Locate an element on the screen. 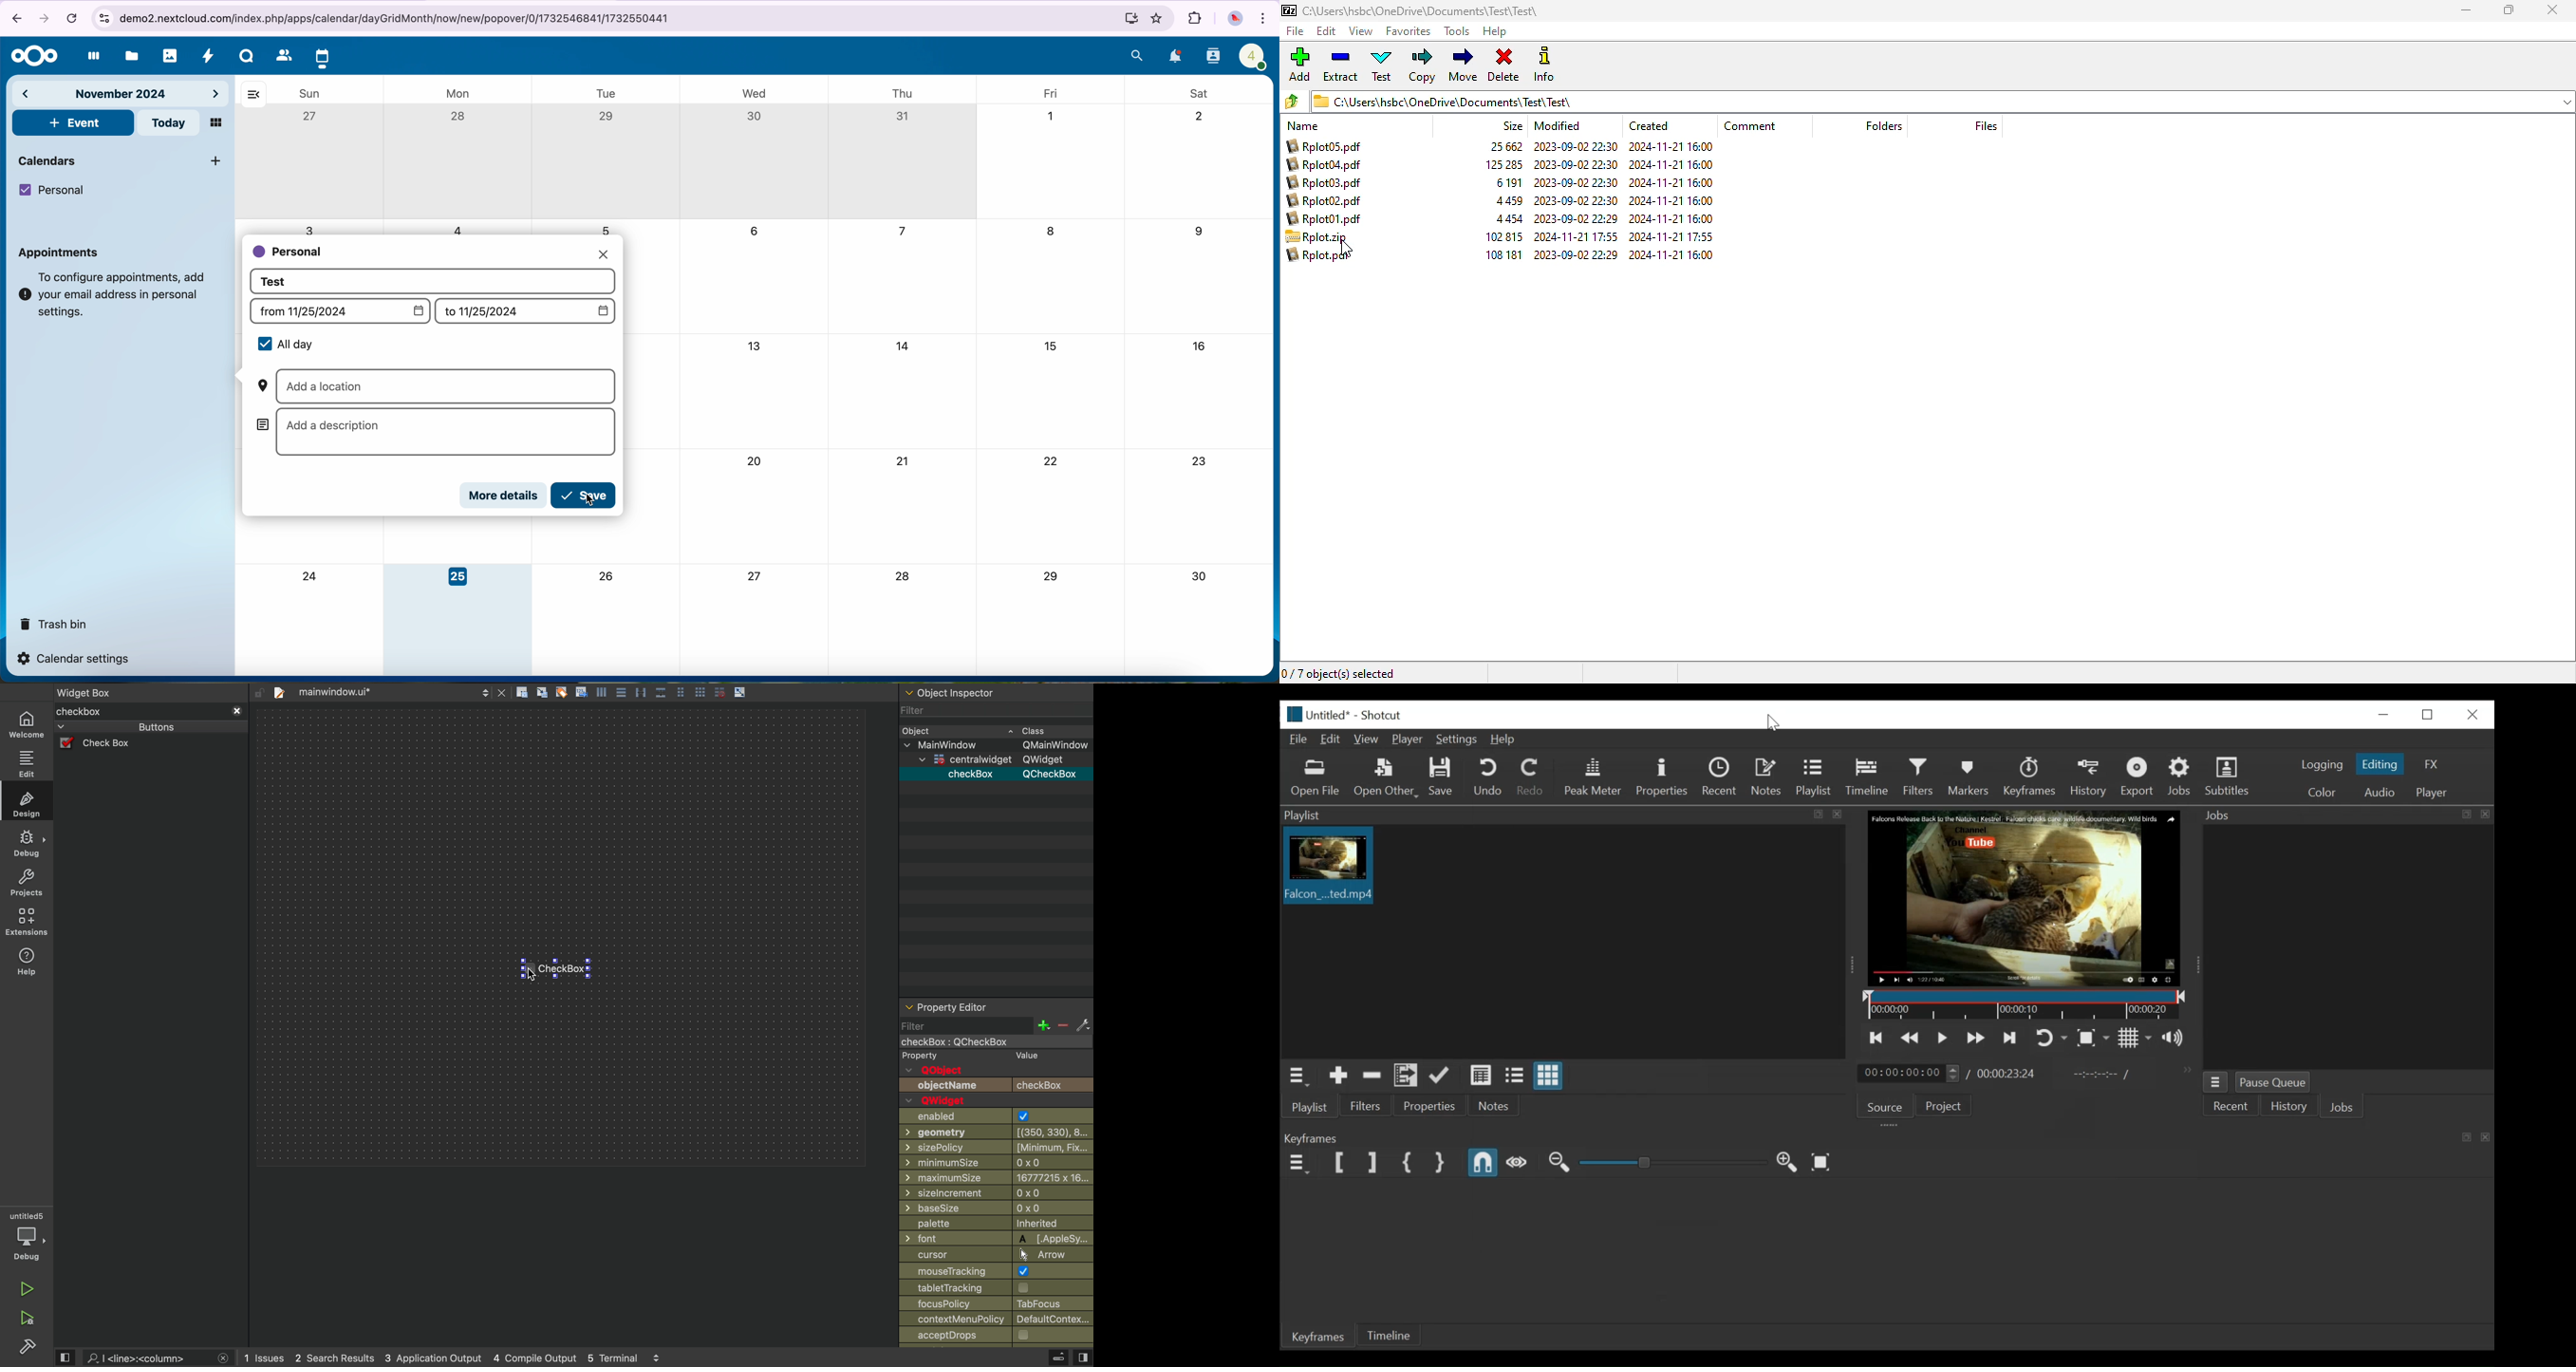  run is located at coordinates (23, 1289).